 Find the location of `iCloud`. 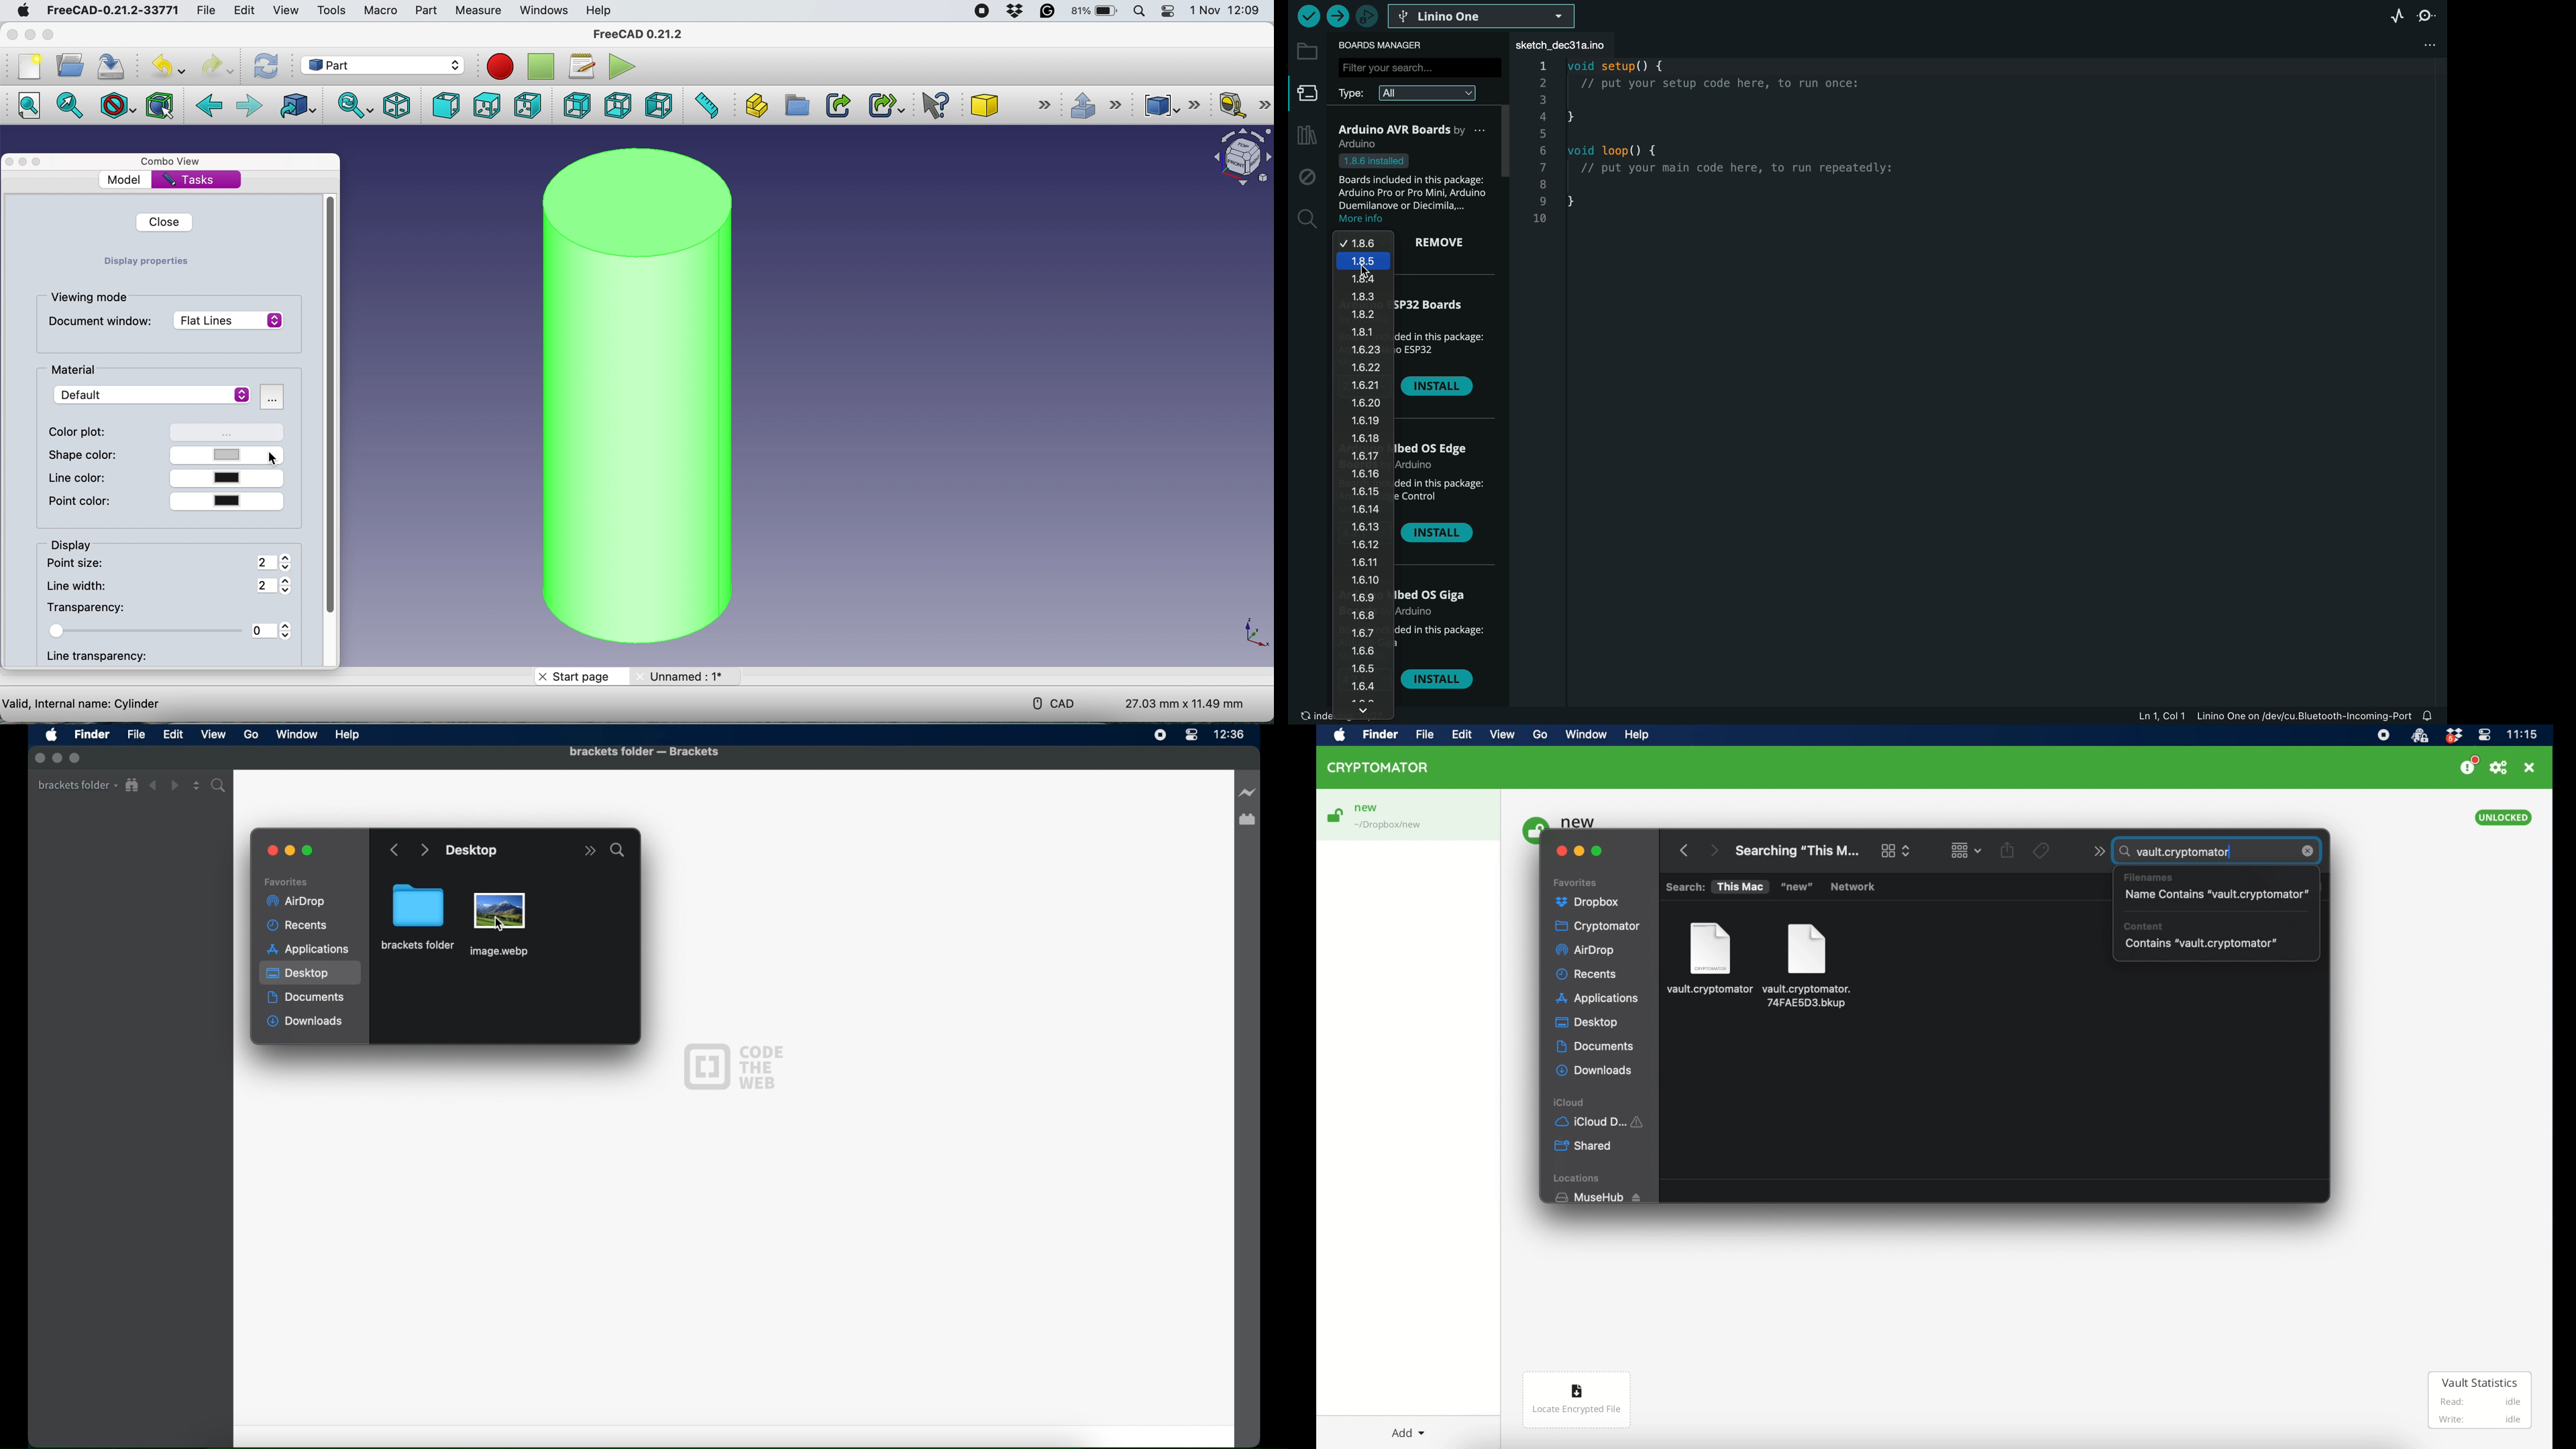

iCloud is located at coordinates (1570, 1103).